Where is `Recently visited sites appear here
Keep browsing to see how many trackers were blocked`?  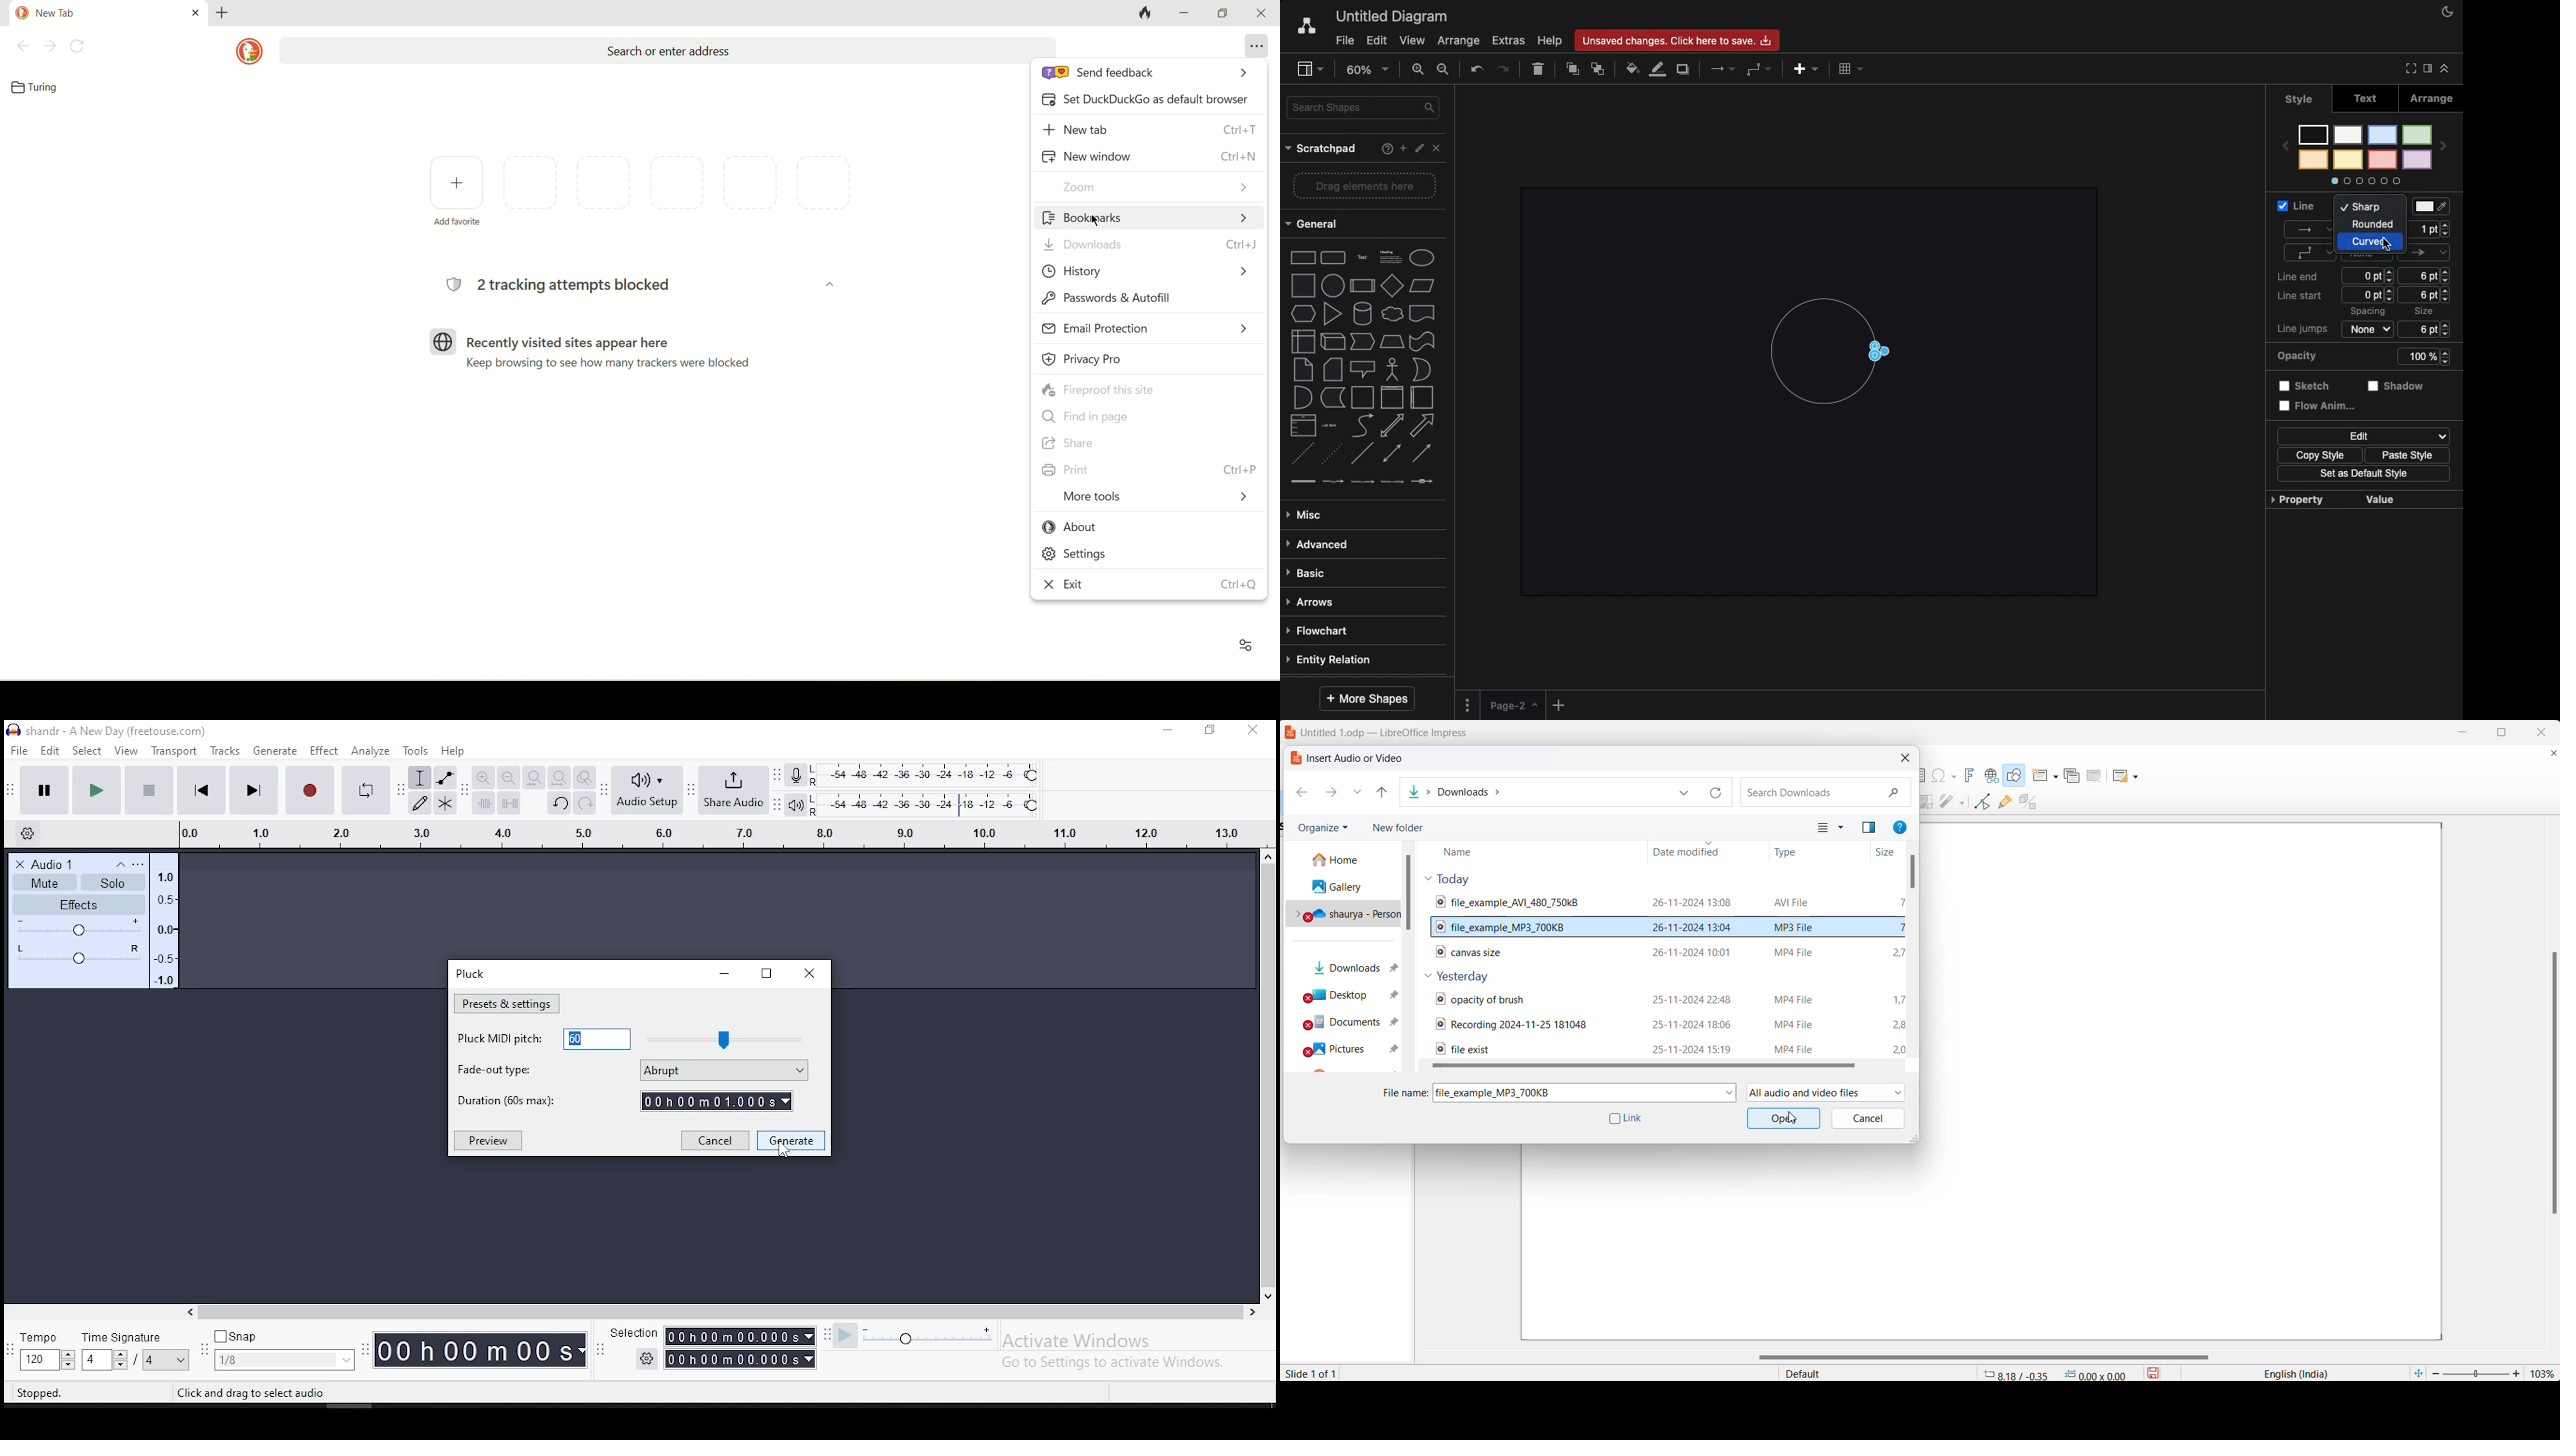
Recently visited sites appear here
Keep browsing to see how many trackers were blocked is located at coordinates (614, 351).